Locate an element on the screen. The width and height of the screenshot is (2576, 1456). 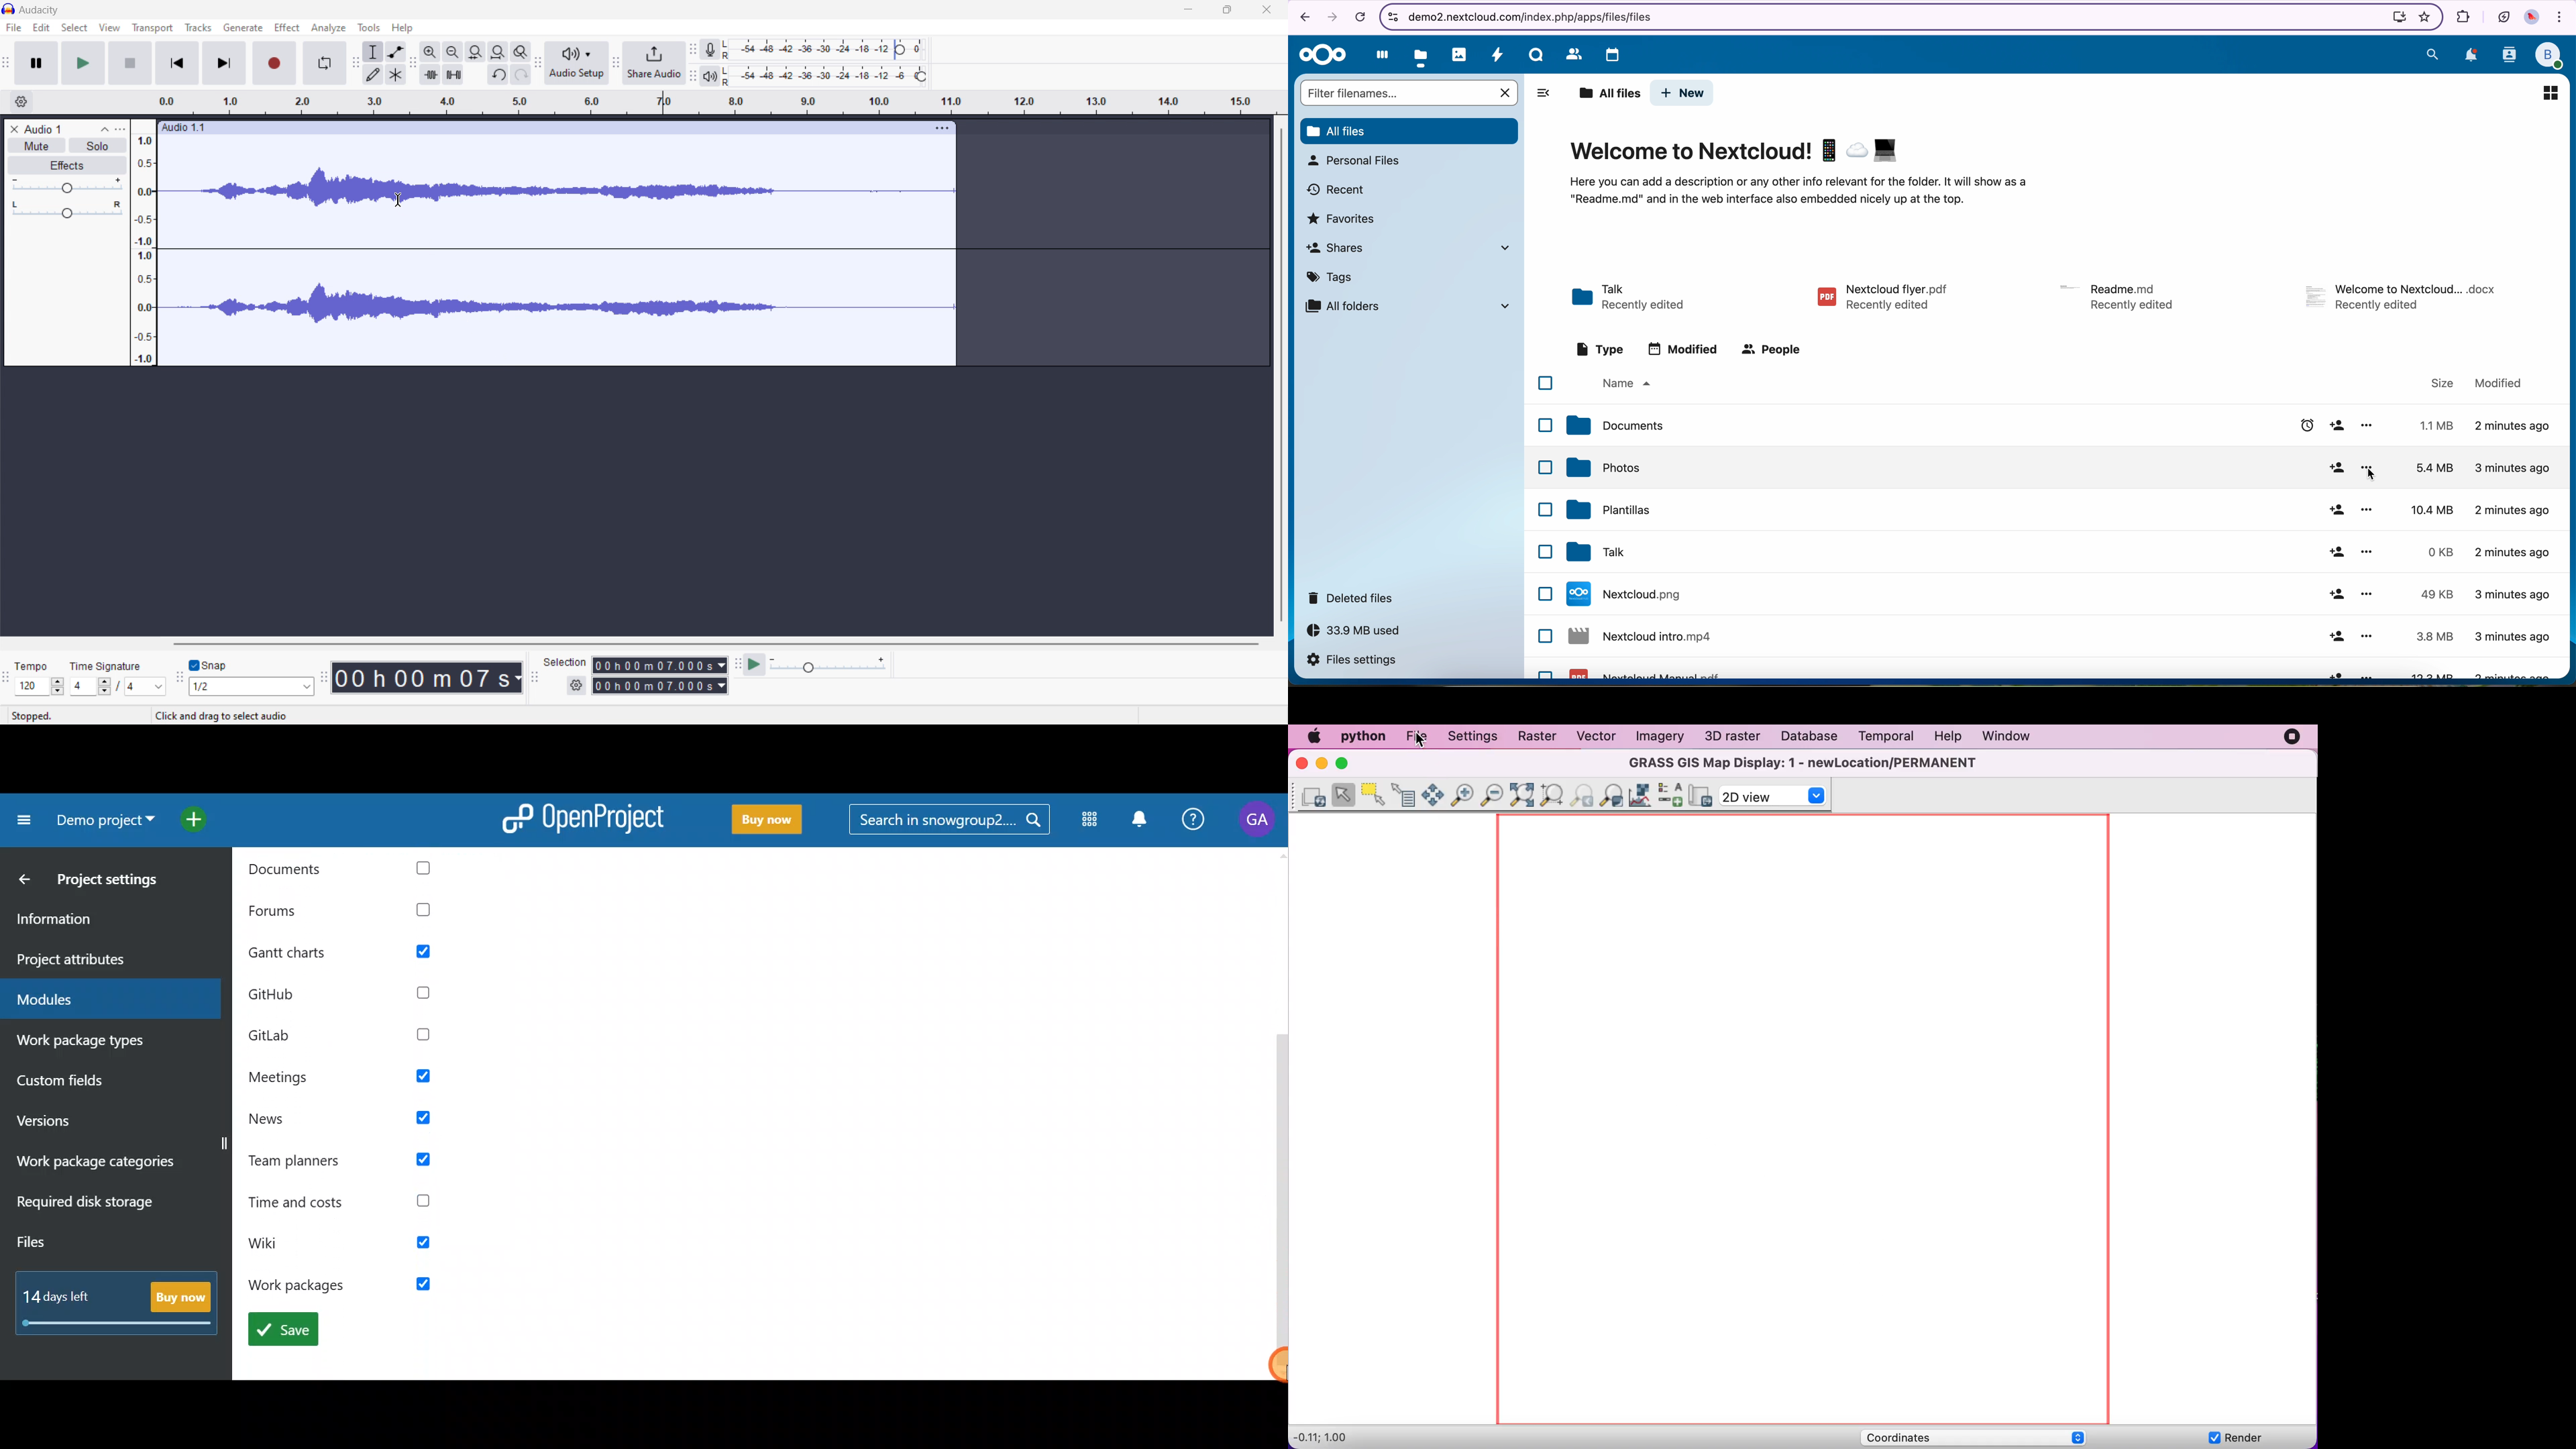
file is located at coordinates (2116, 294).